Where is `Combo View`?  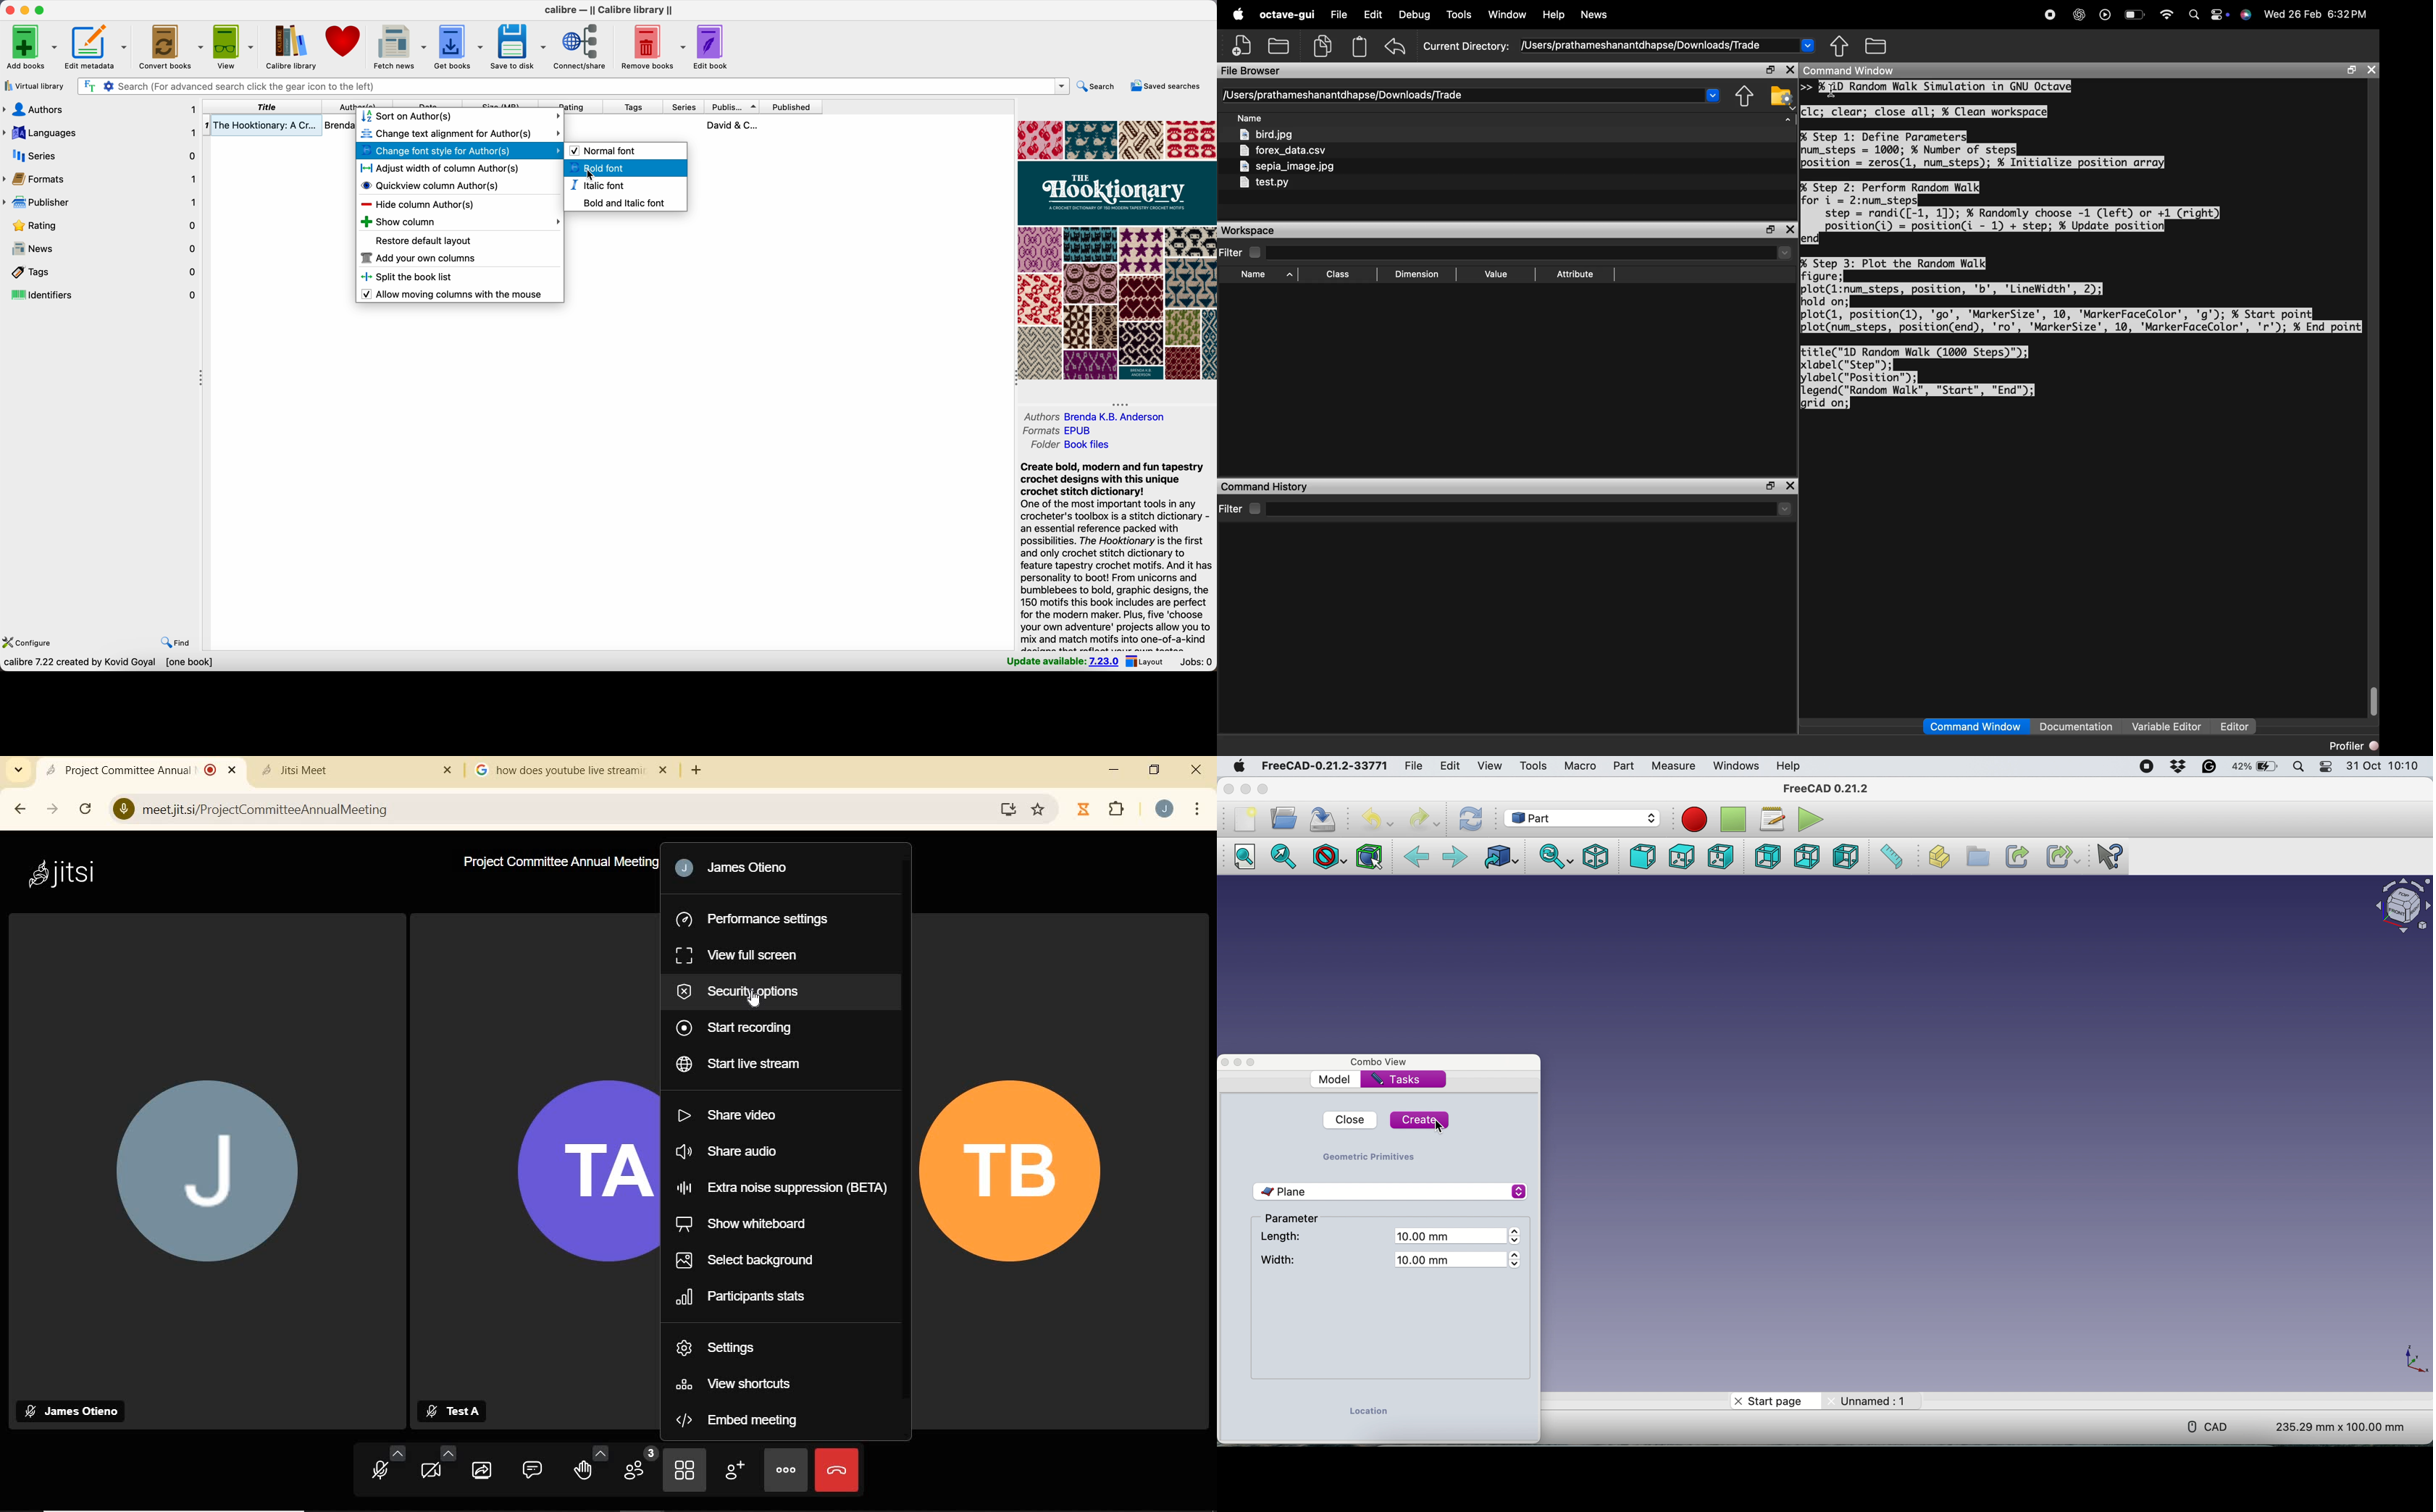 Combo View is located at coordinates (1380, 1063).